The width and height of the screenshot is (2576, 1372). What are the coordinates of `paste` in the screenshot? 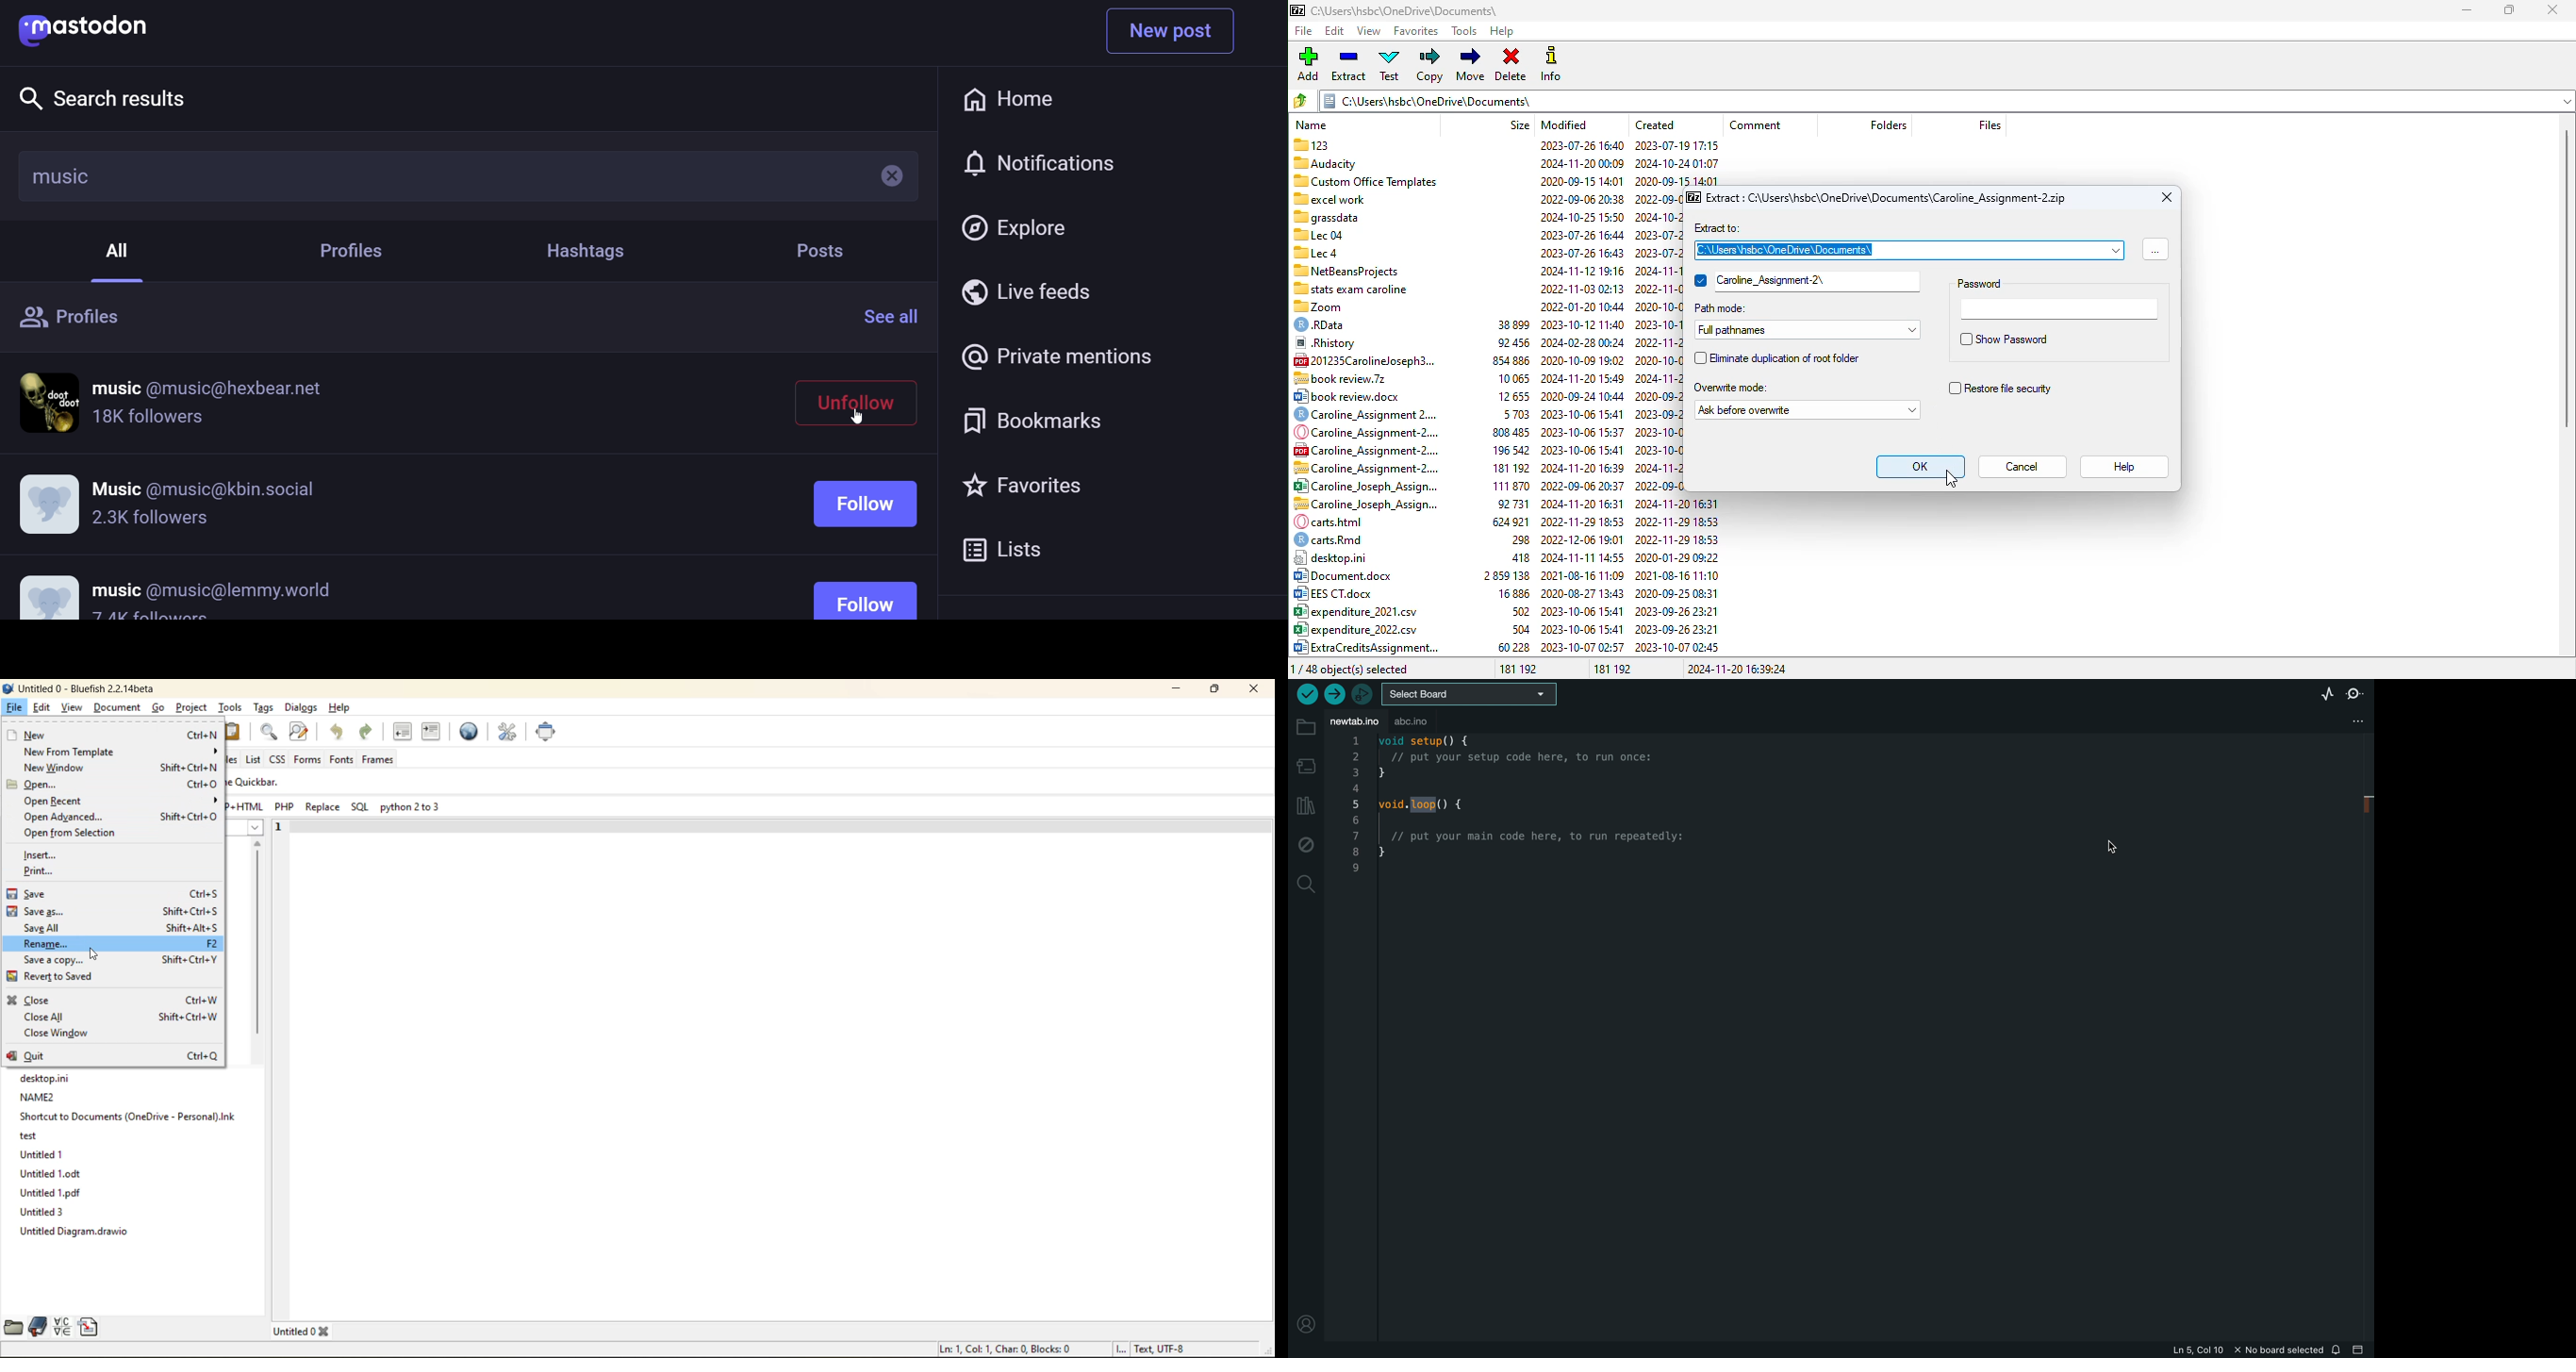 It's located at (234, 731).